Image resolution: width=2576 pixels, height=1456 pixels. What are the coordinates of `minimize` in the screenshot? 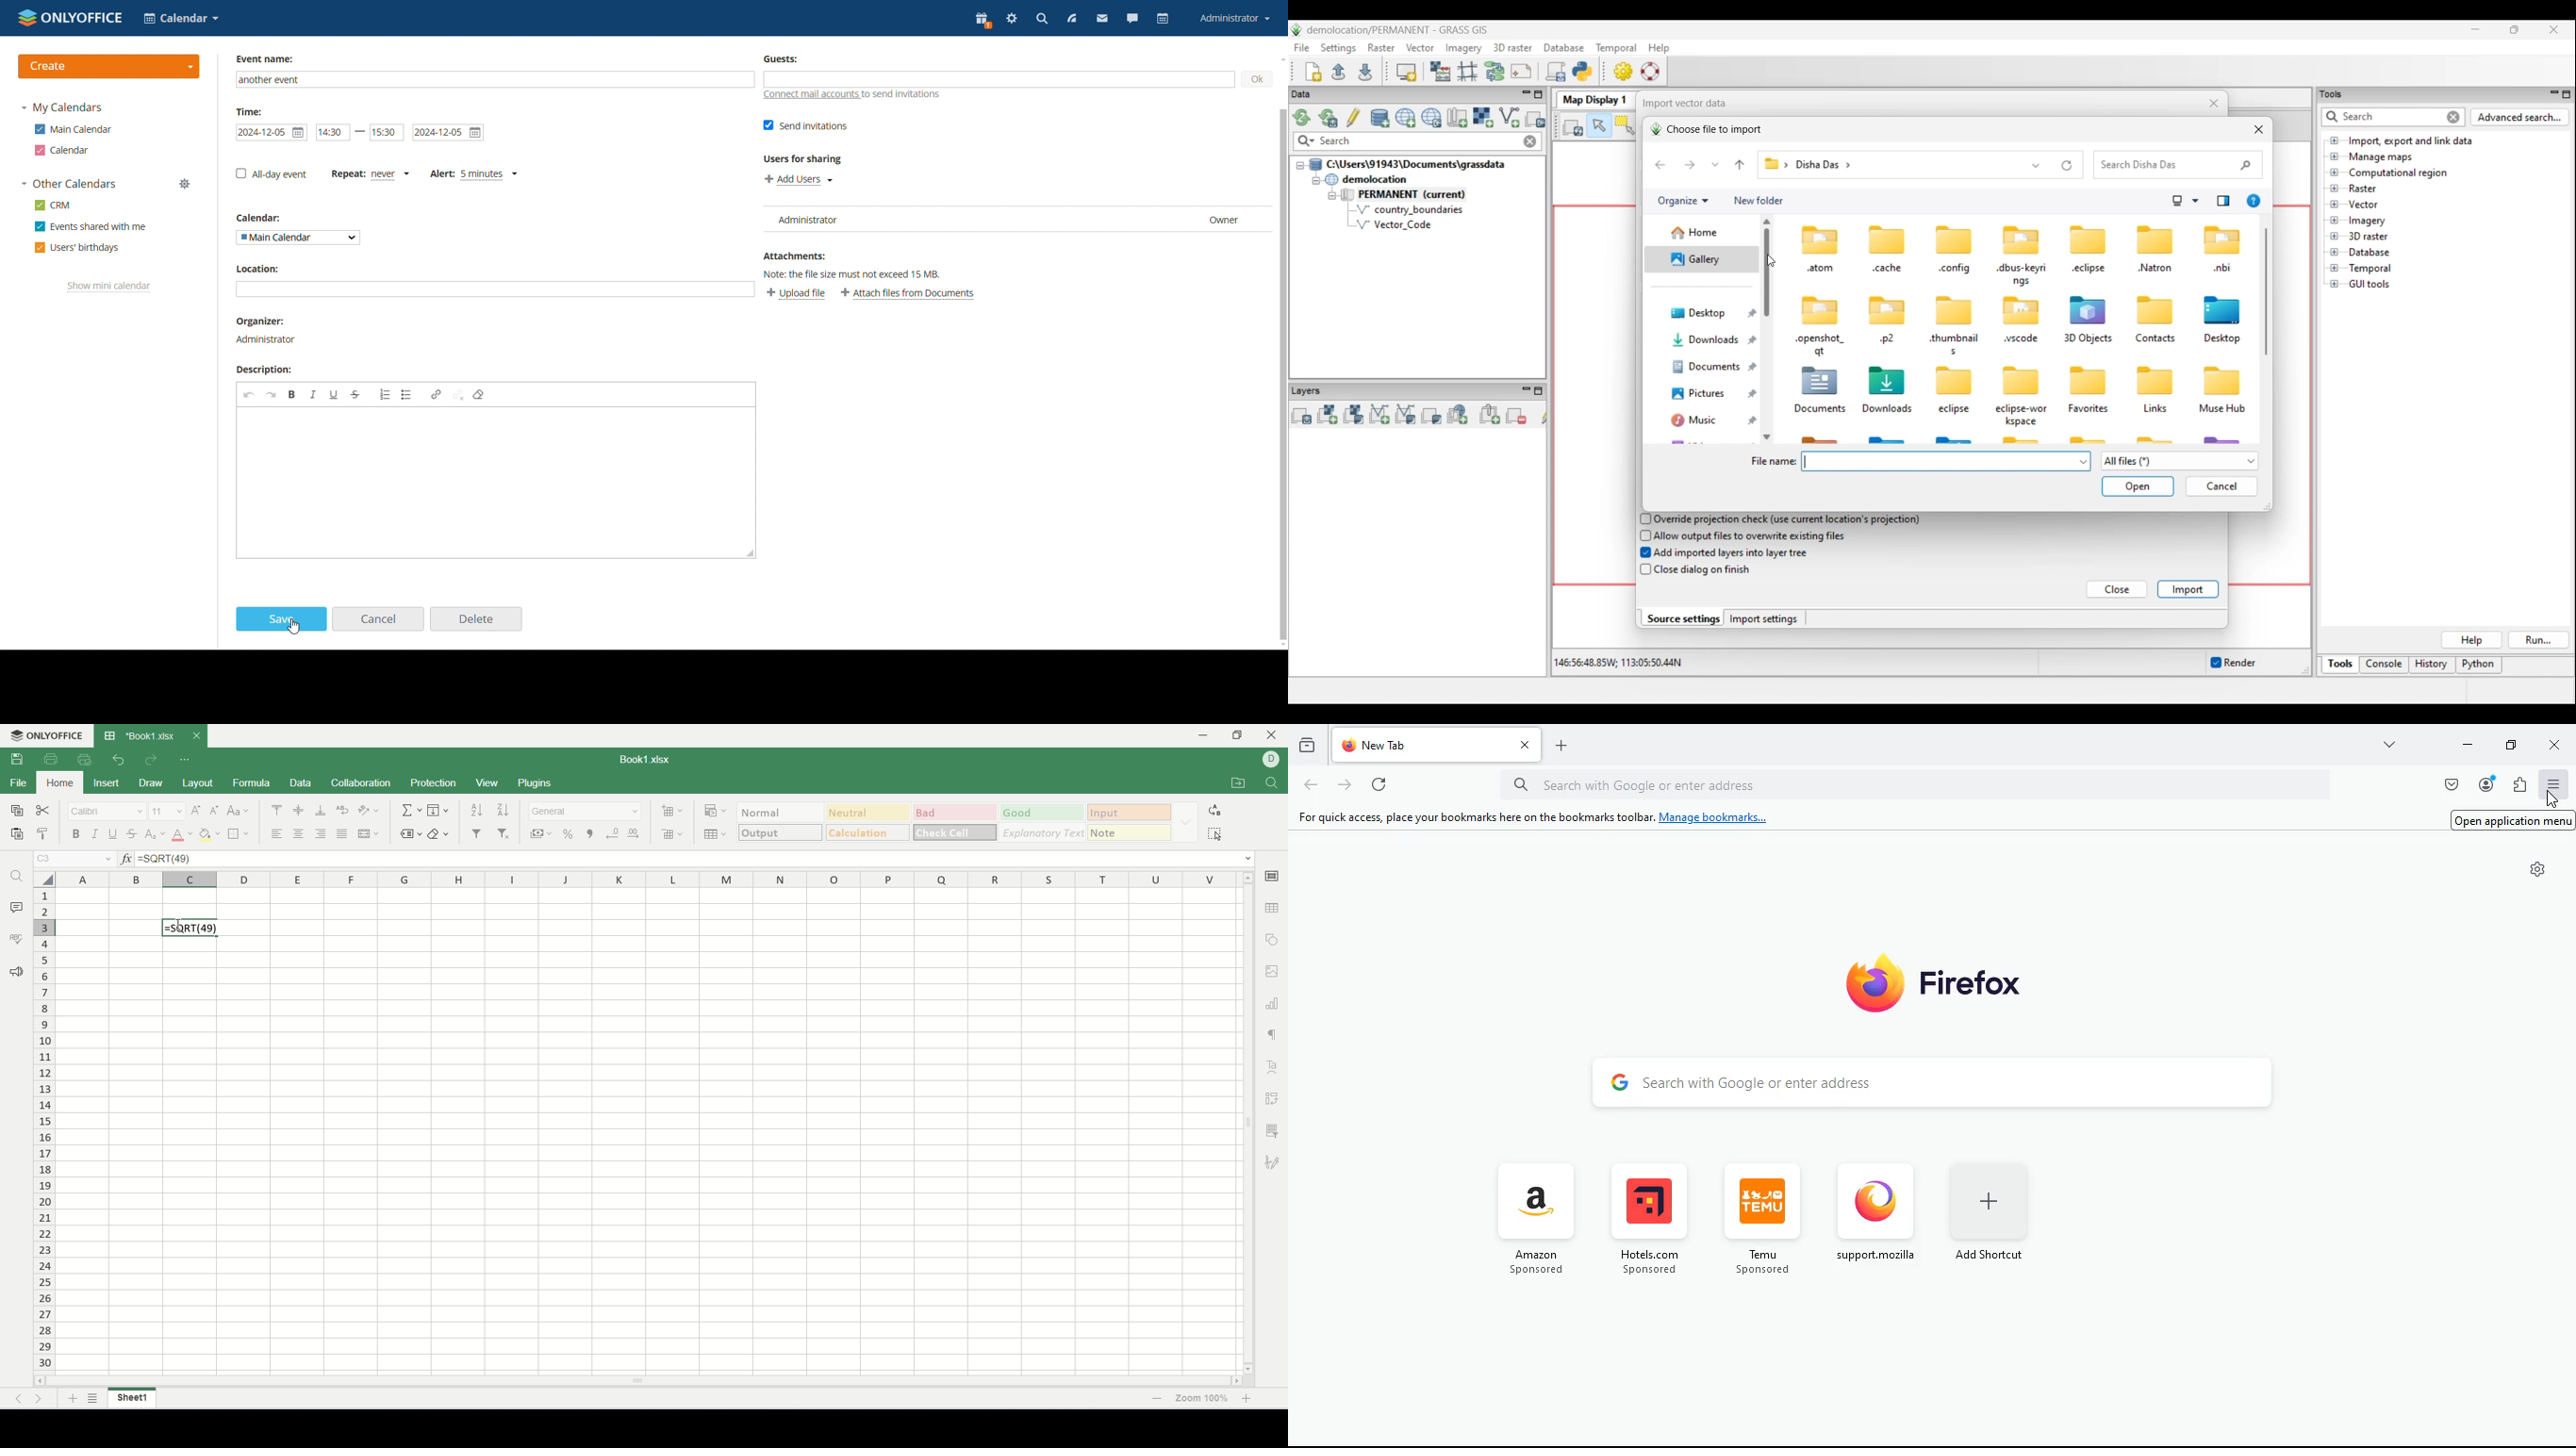 It's located at (1201, 734).